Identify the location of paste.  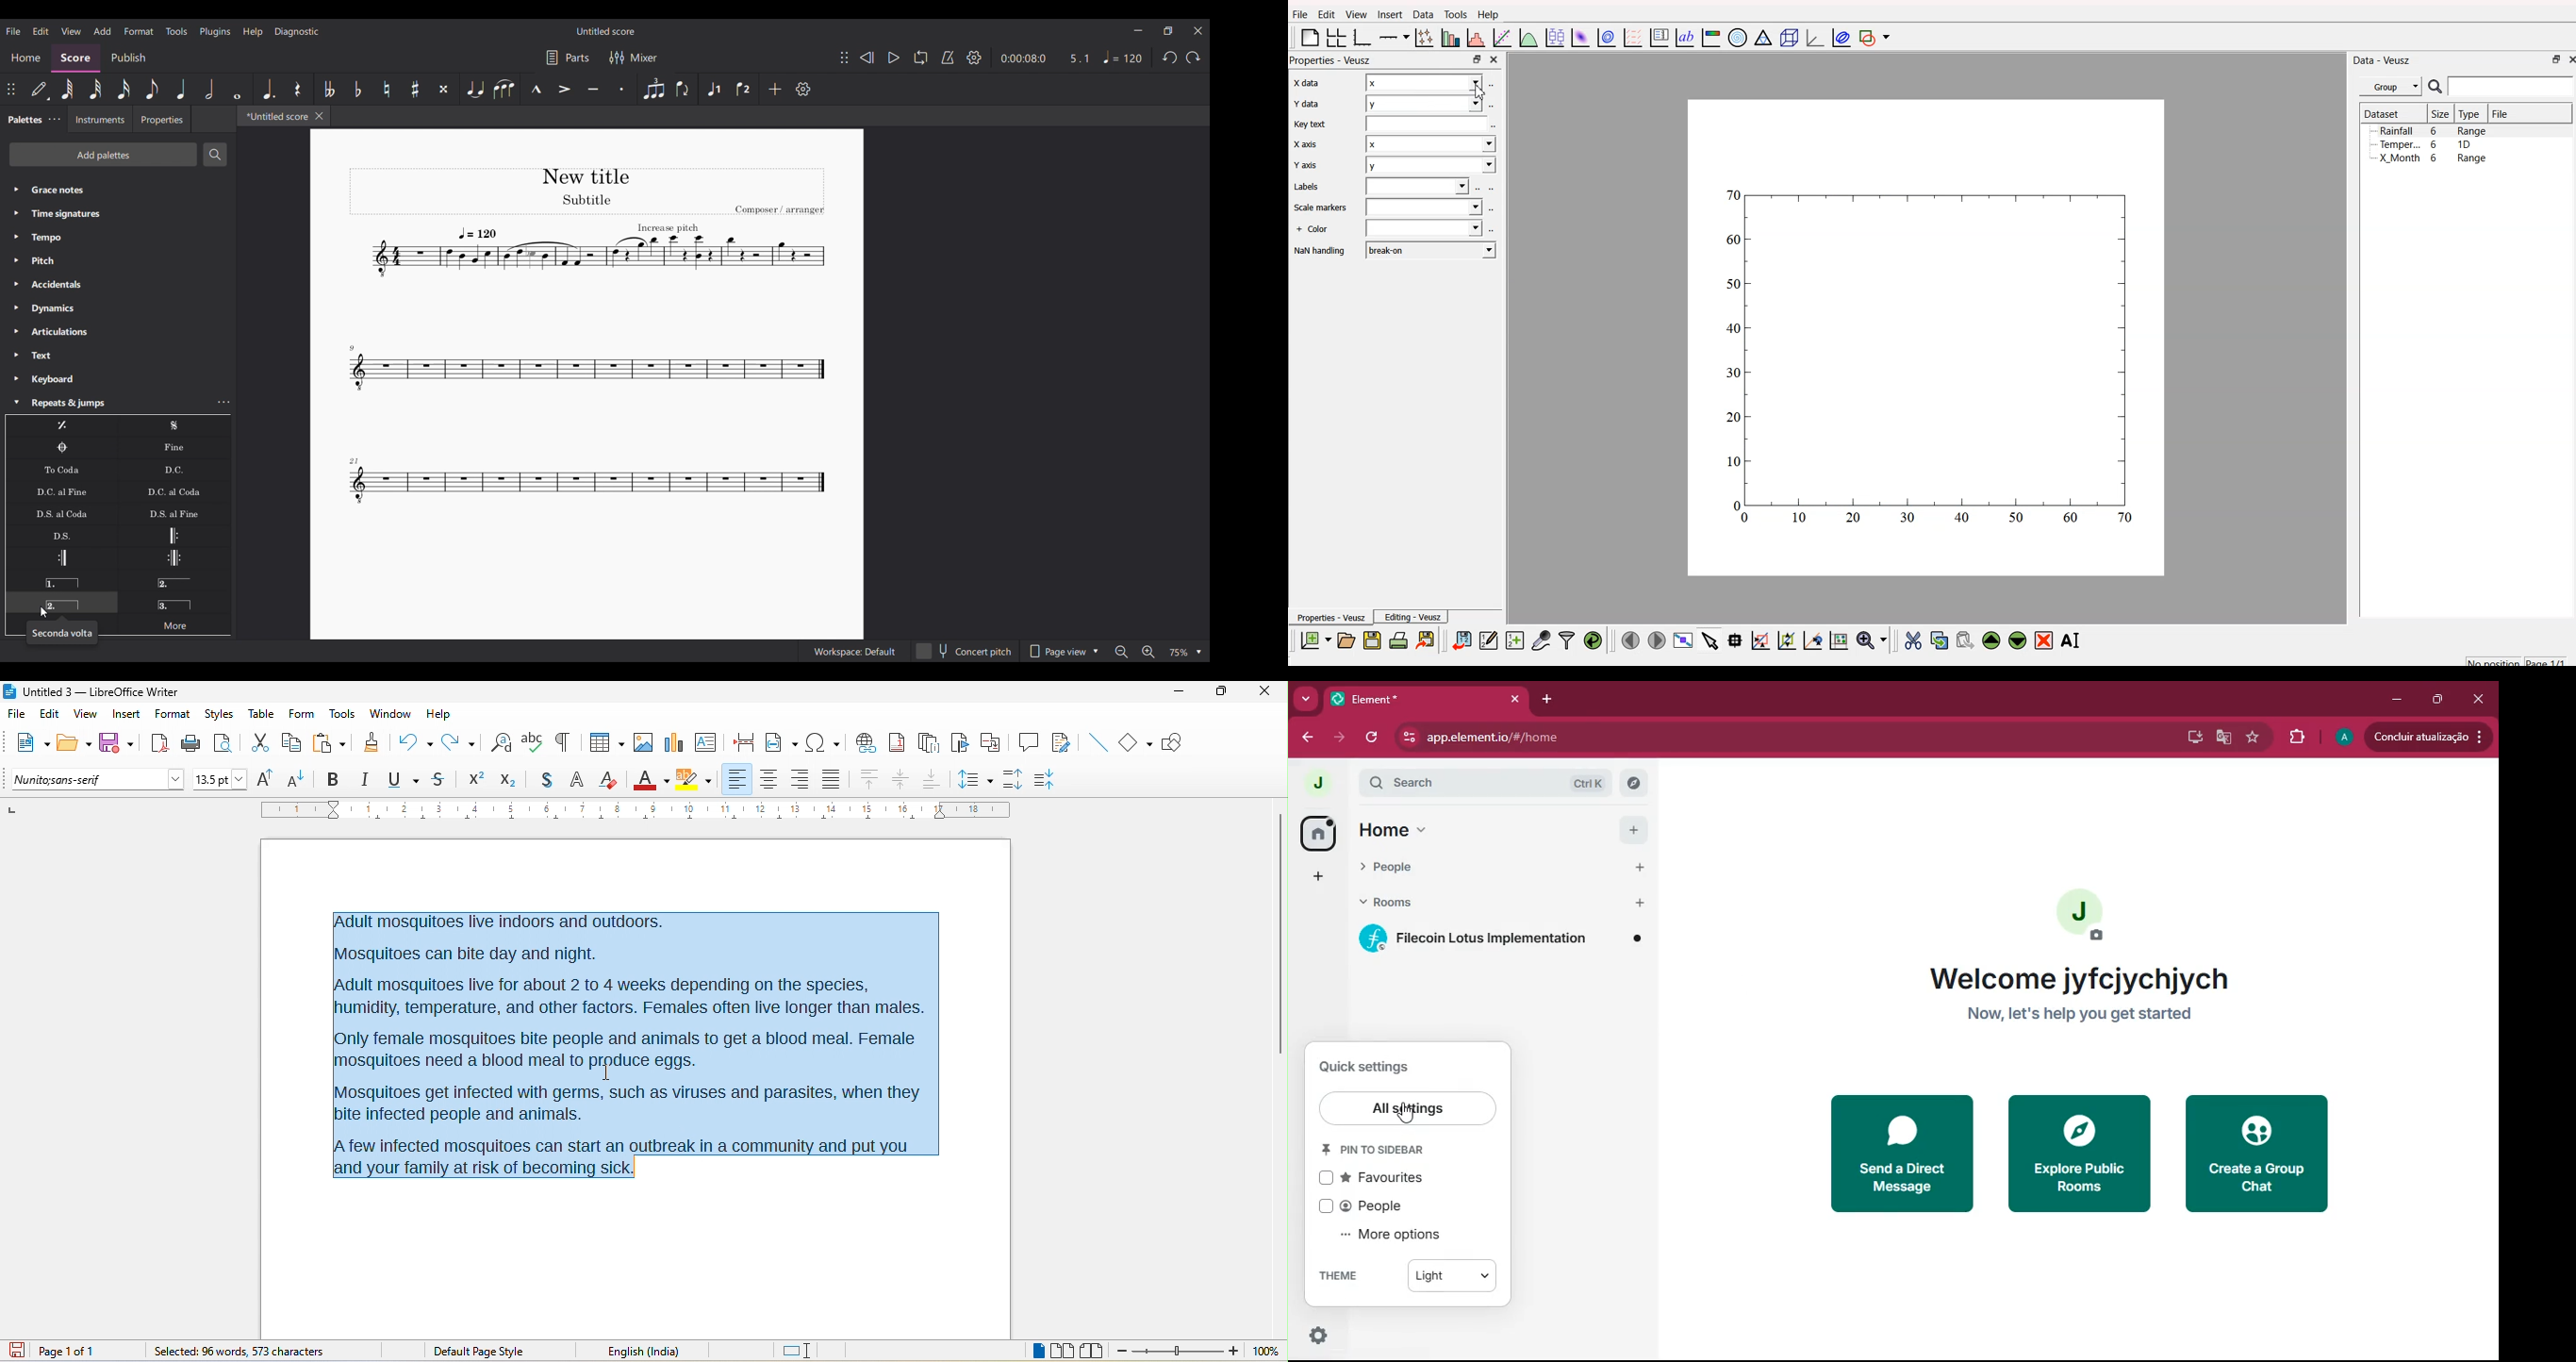
(336, 743).